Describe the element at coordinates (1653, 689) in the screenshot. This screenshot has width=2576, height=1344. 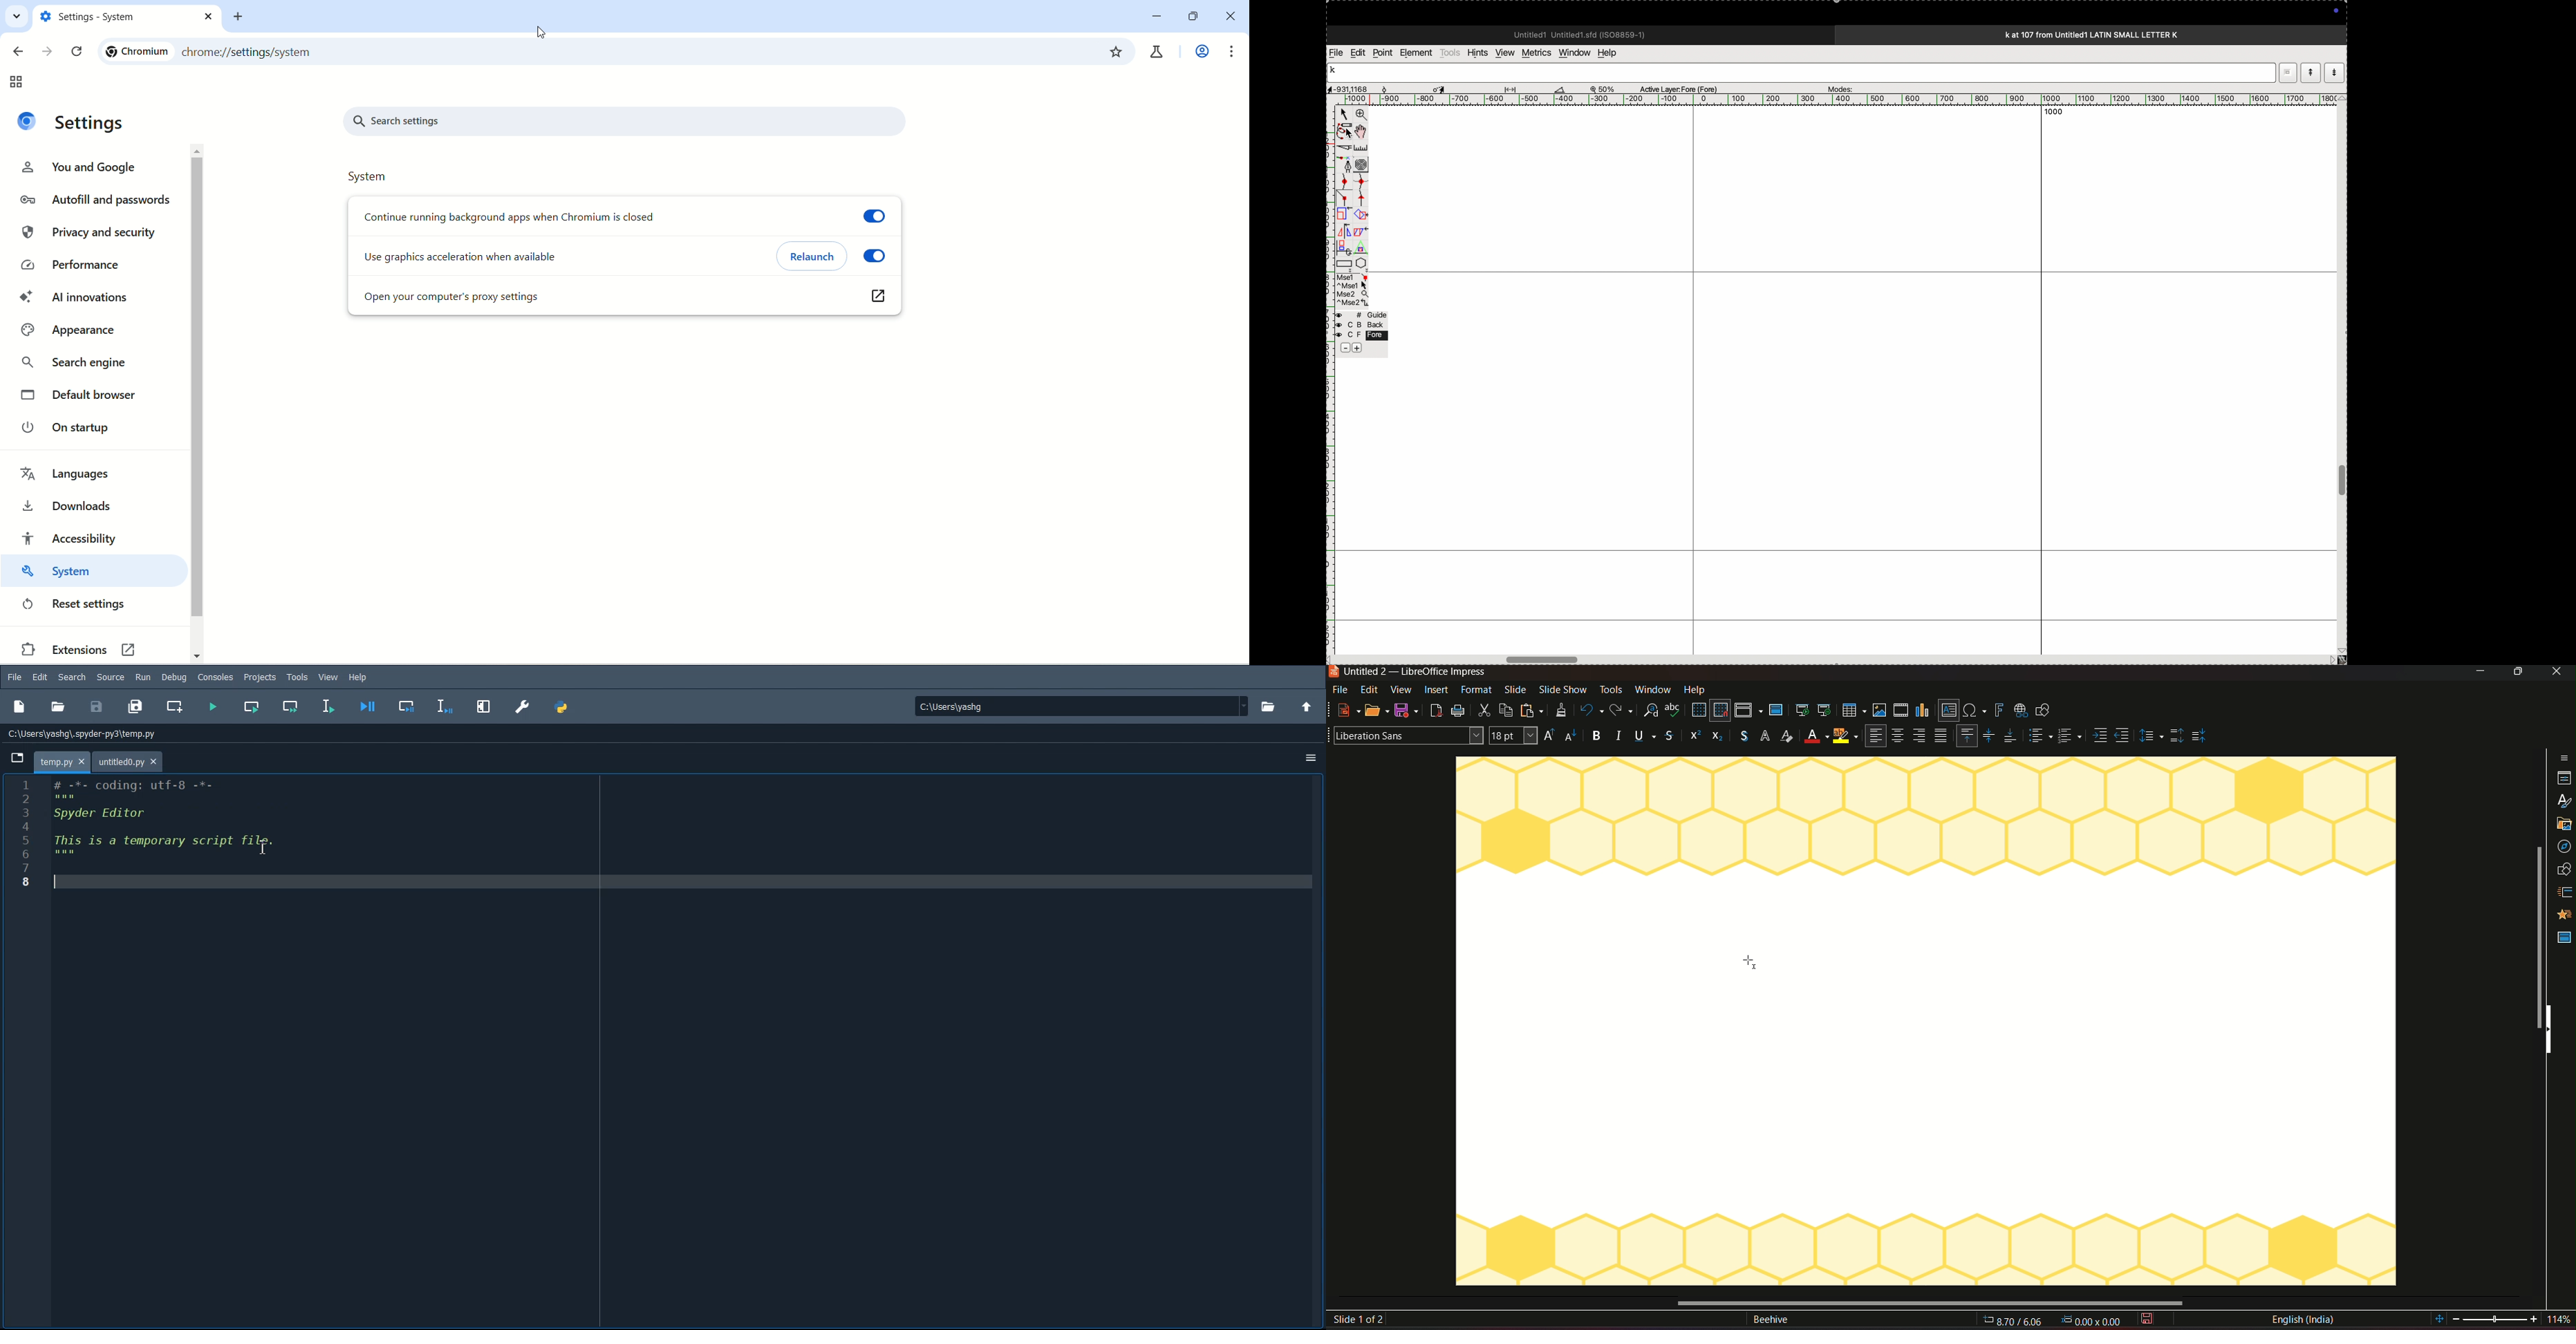
I see `window` at that location.